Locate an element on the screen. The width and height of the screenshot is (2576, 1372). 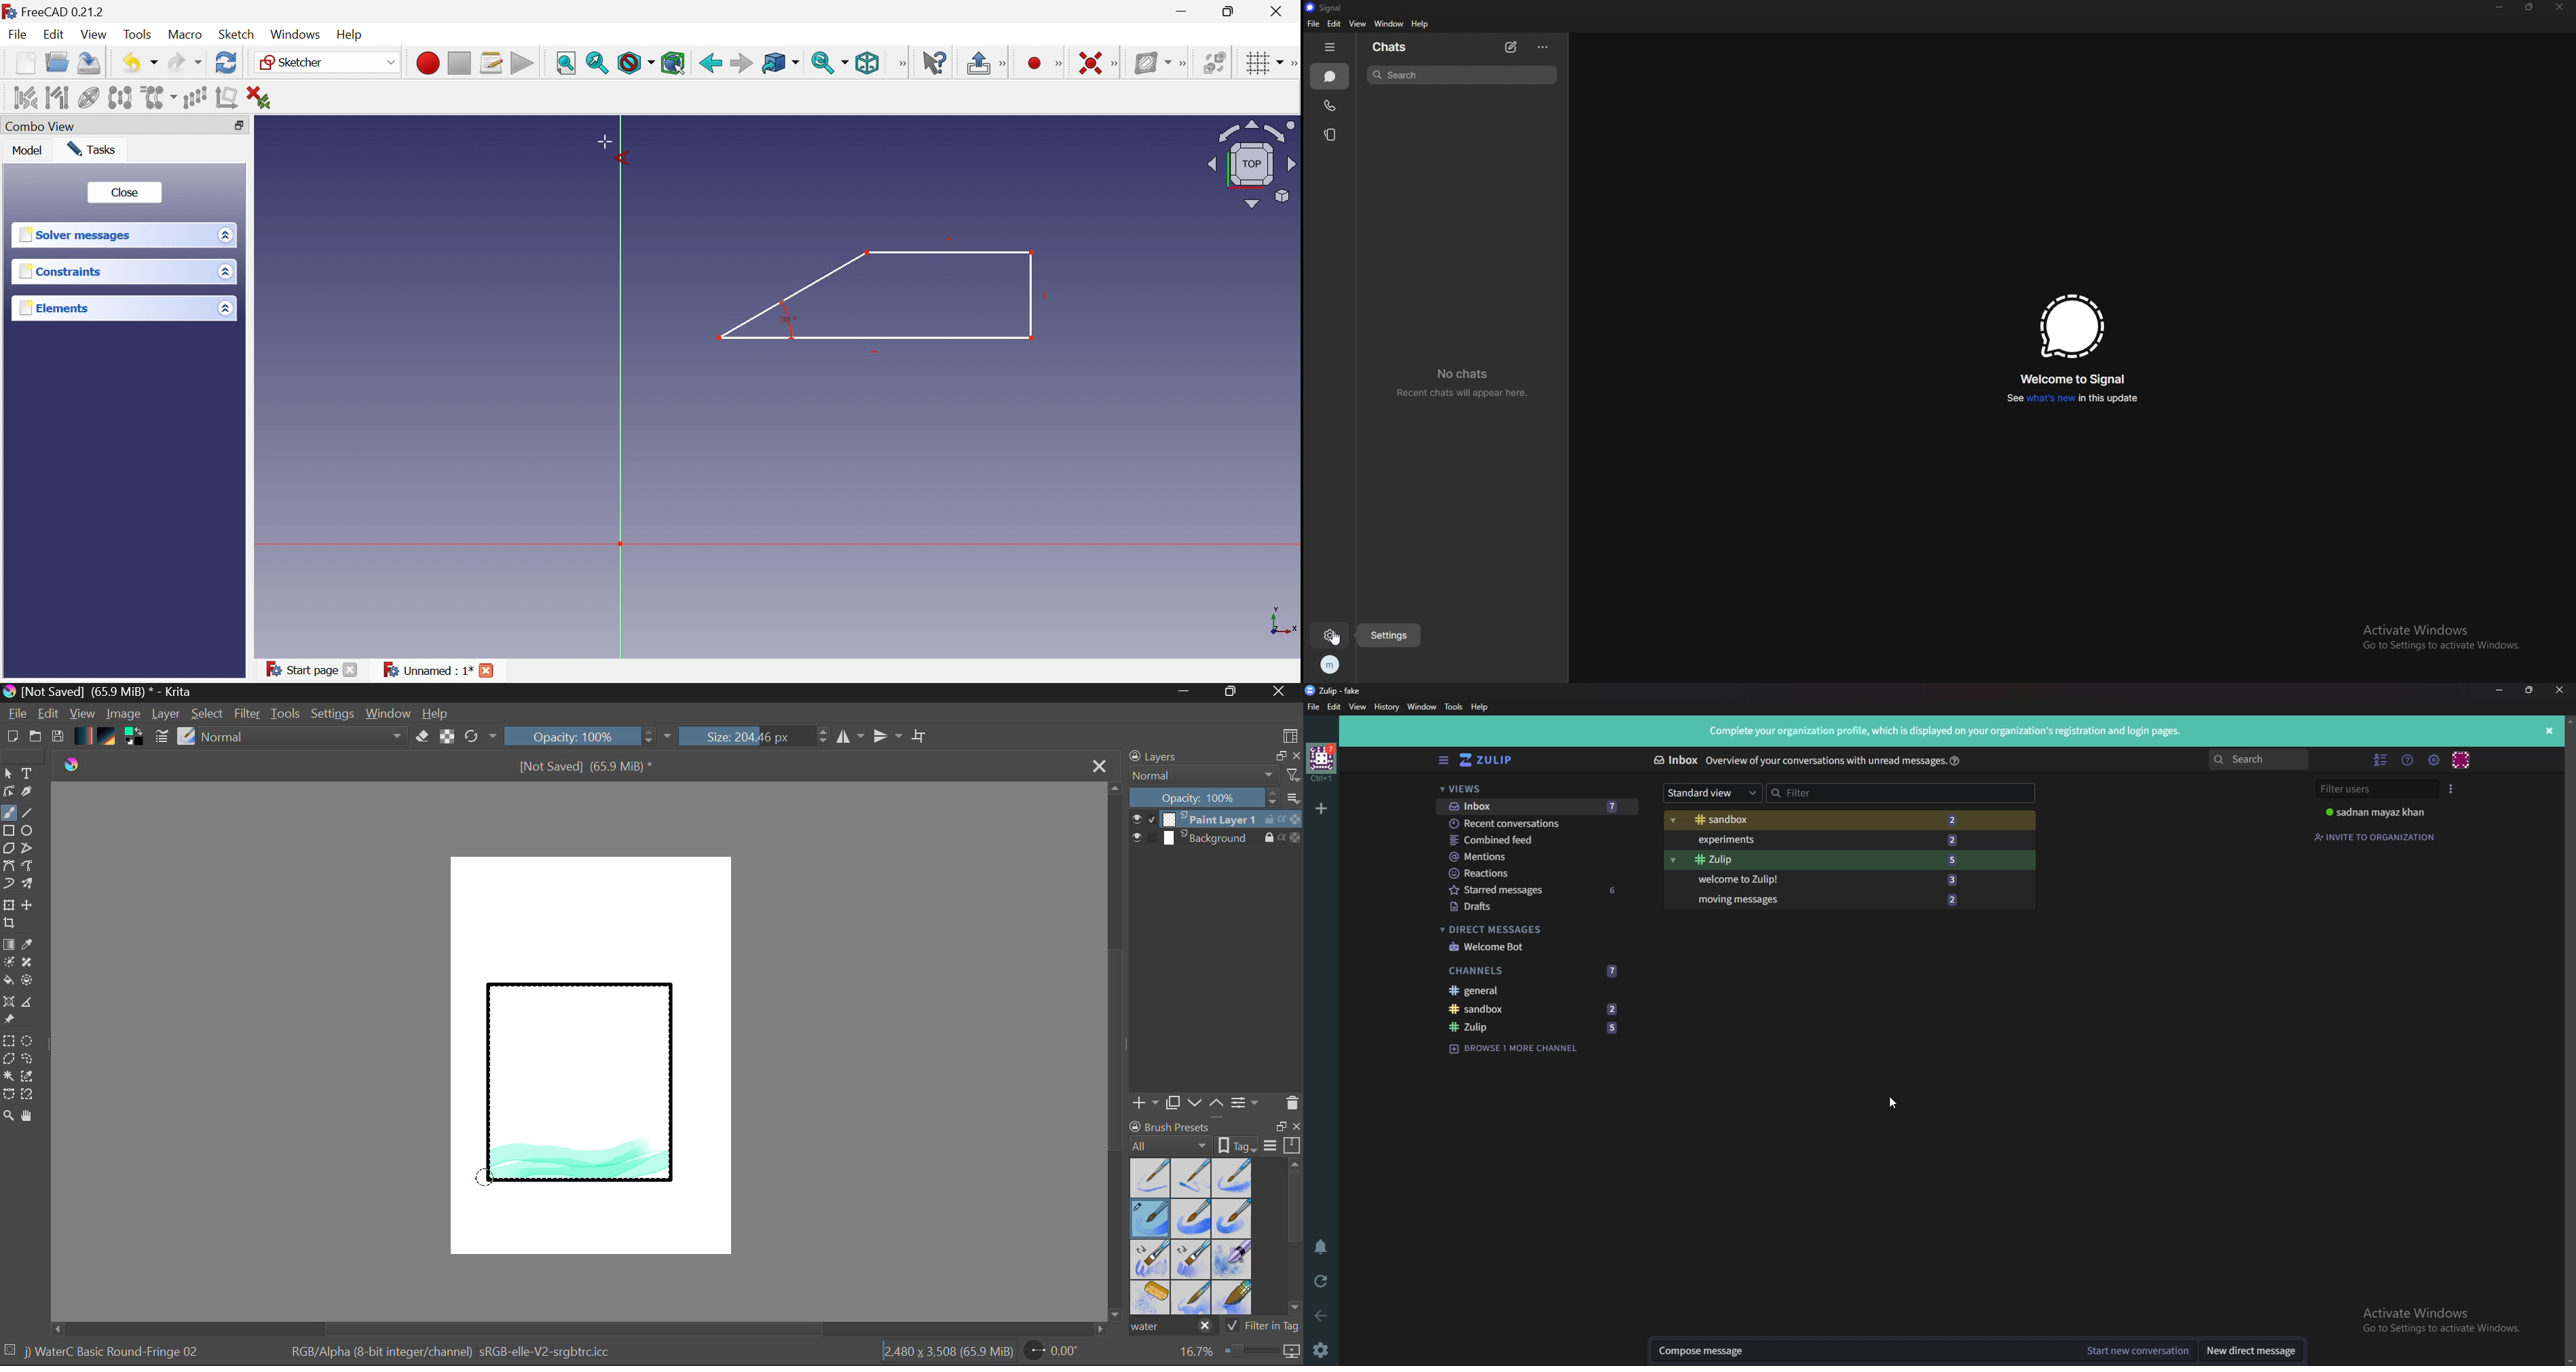
More is located at coordinates (1293, 62).